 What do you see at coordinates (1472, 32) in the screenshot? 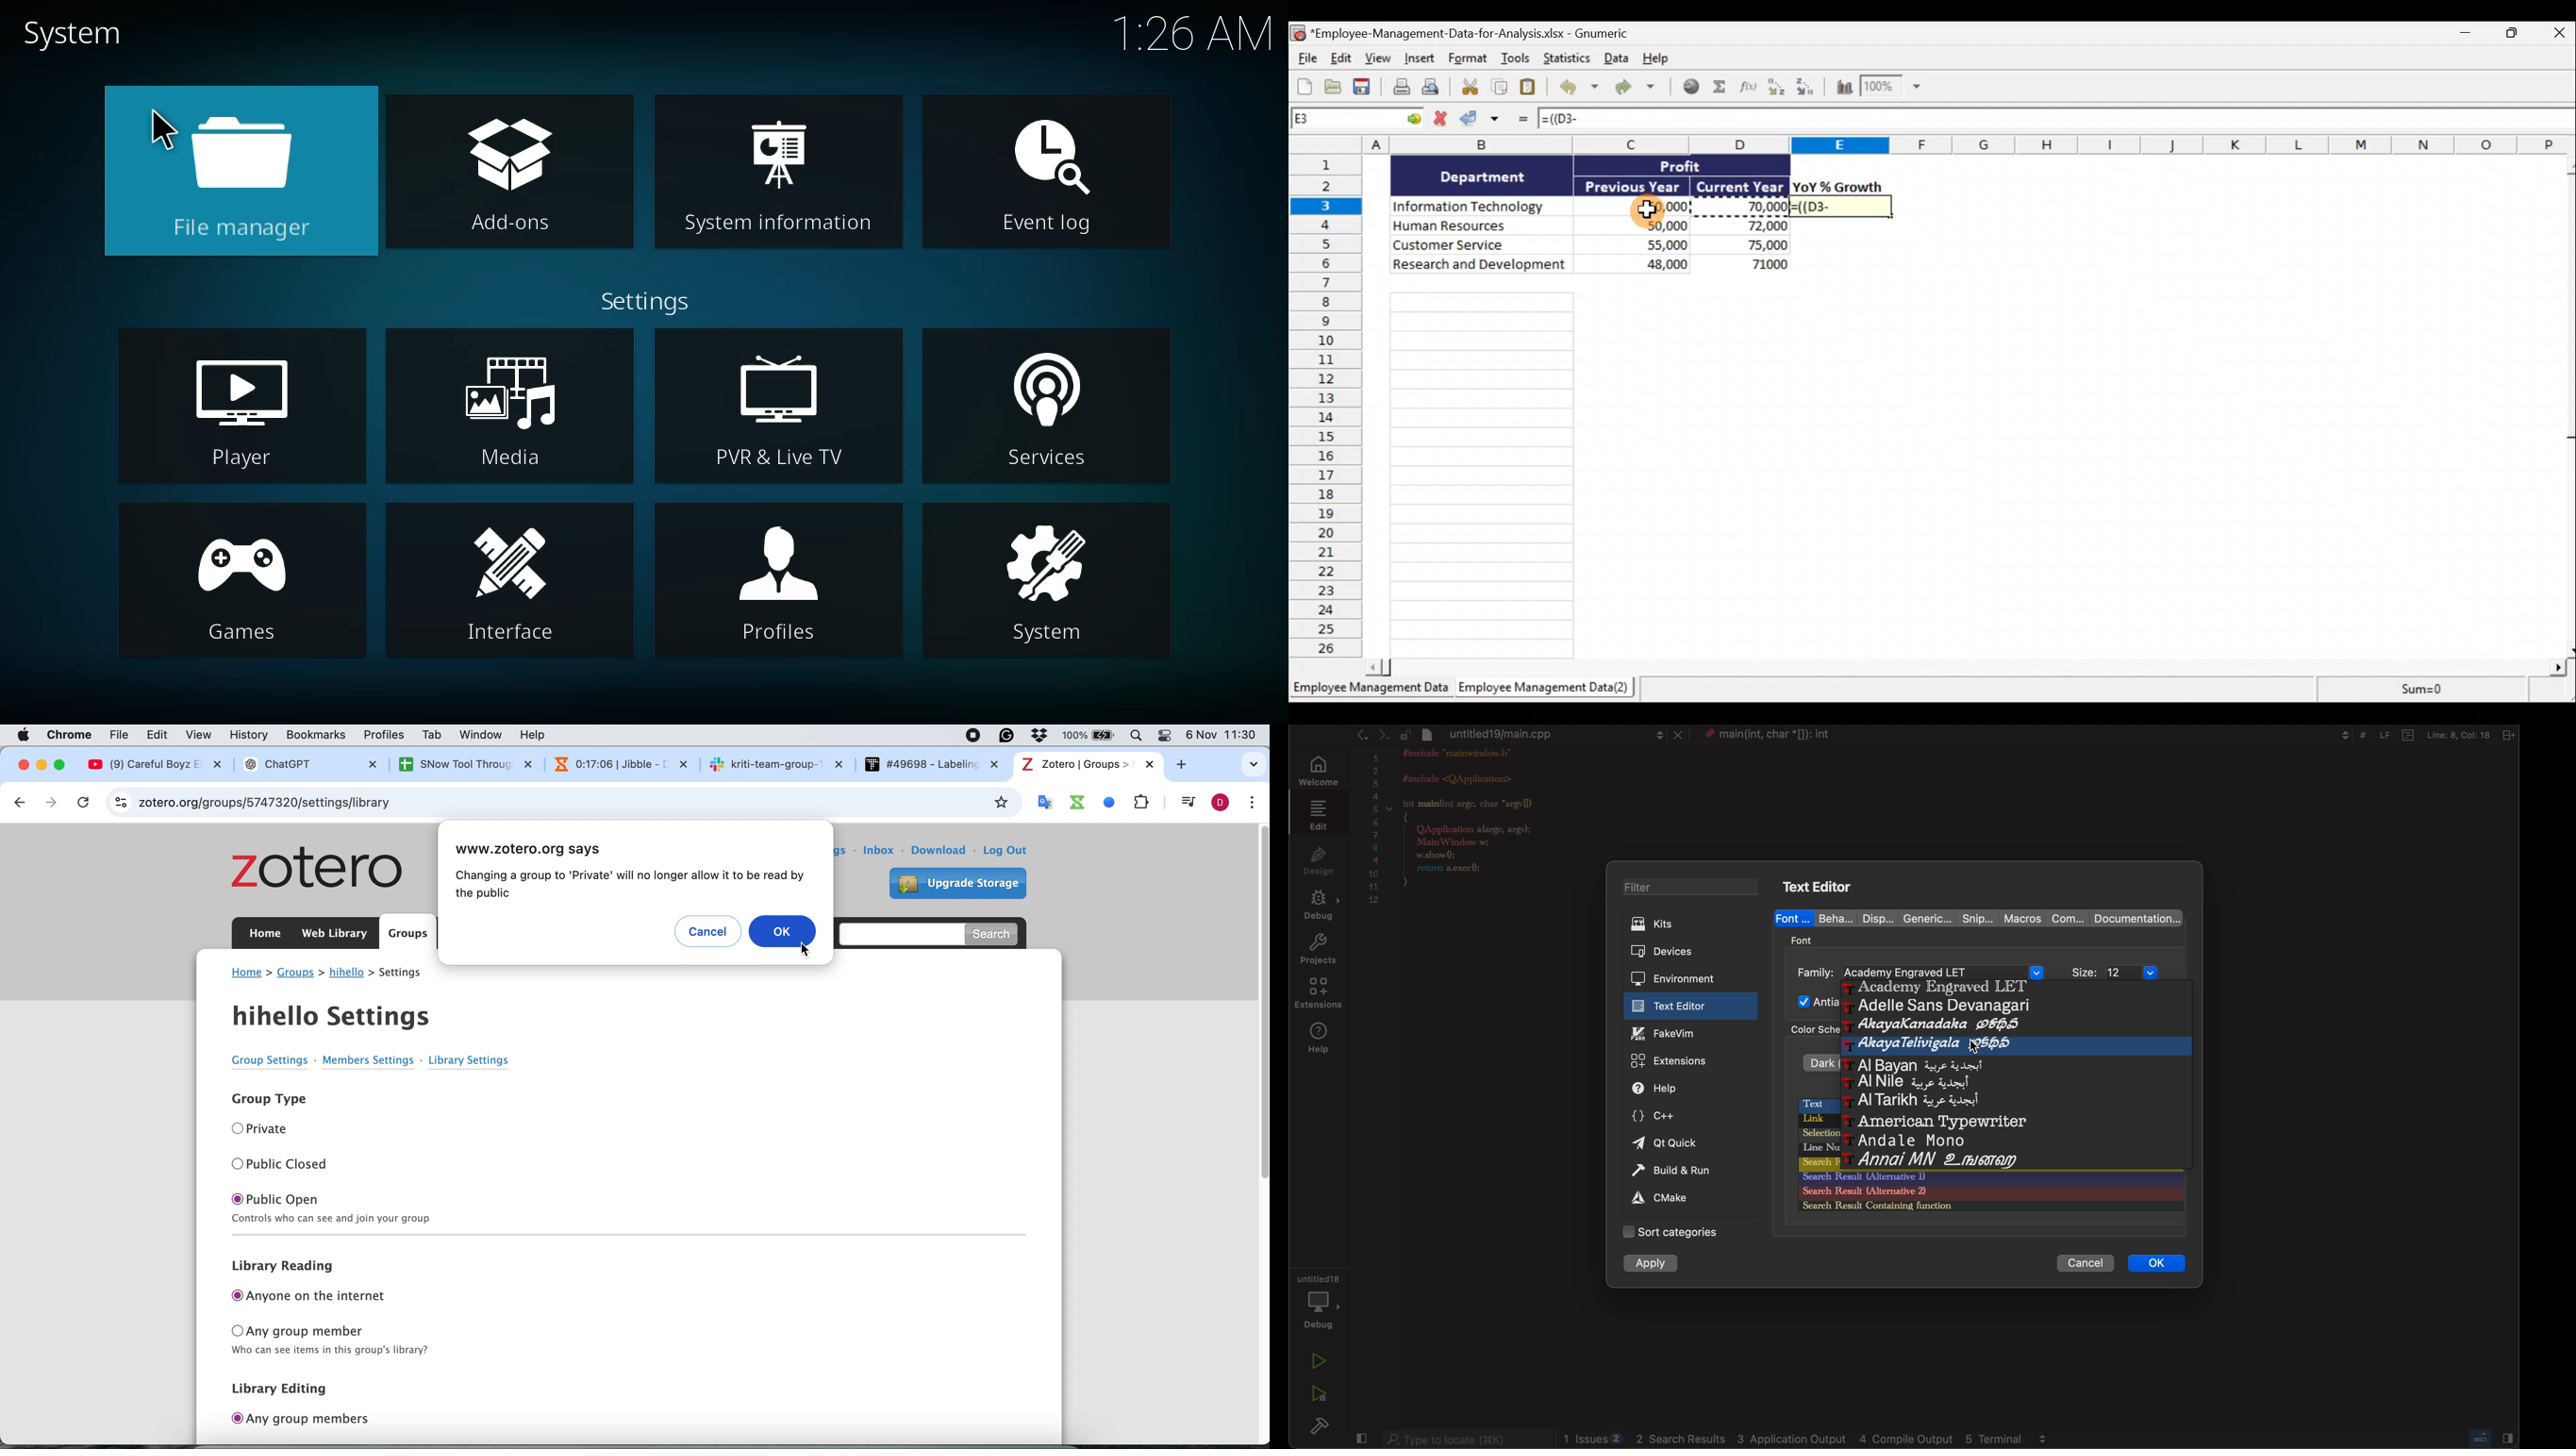
I see `Document name` at bounding box center [1472, 32].